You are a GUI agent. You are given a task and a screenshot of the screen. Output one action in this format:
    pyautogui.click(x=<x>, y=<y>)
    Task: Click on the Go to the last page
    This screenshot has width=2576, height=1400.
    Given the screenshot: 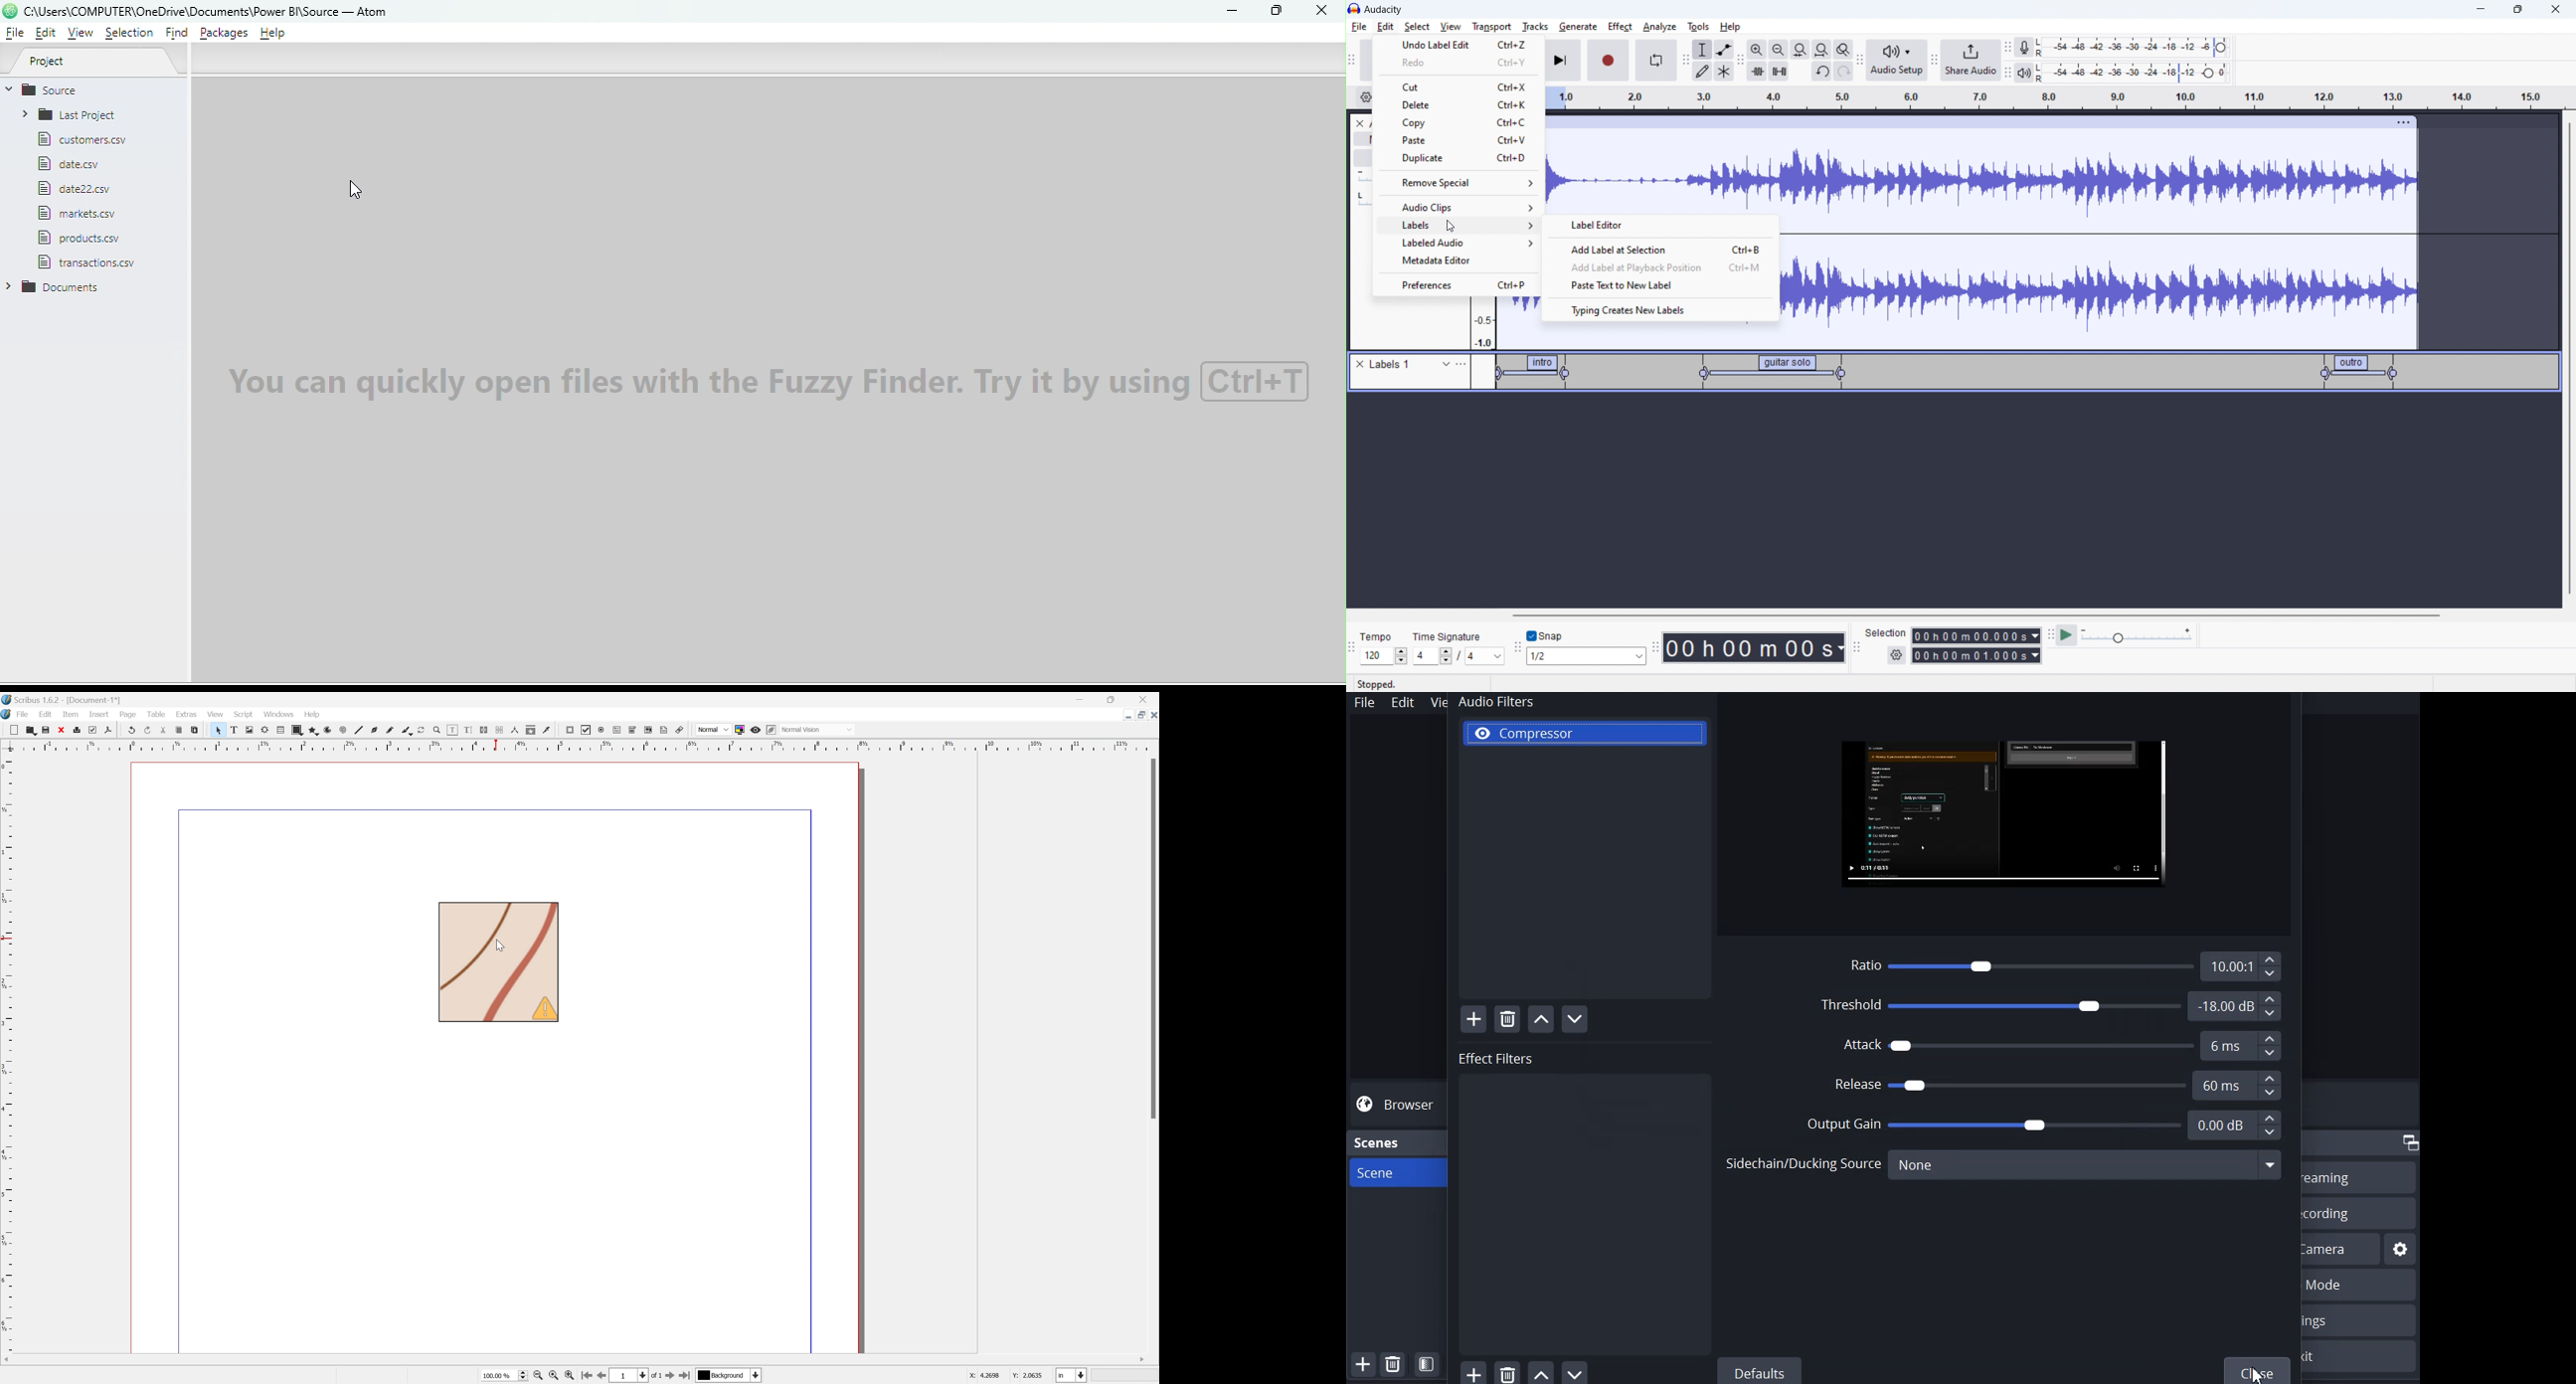 What is the action you would take?
    pyautogui.click(x=684, y=1377)
    